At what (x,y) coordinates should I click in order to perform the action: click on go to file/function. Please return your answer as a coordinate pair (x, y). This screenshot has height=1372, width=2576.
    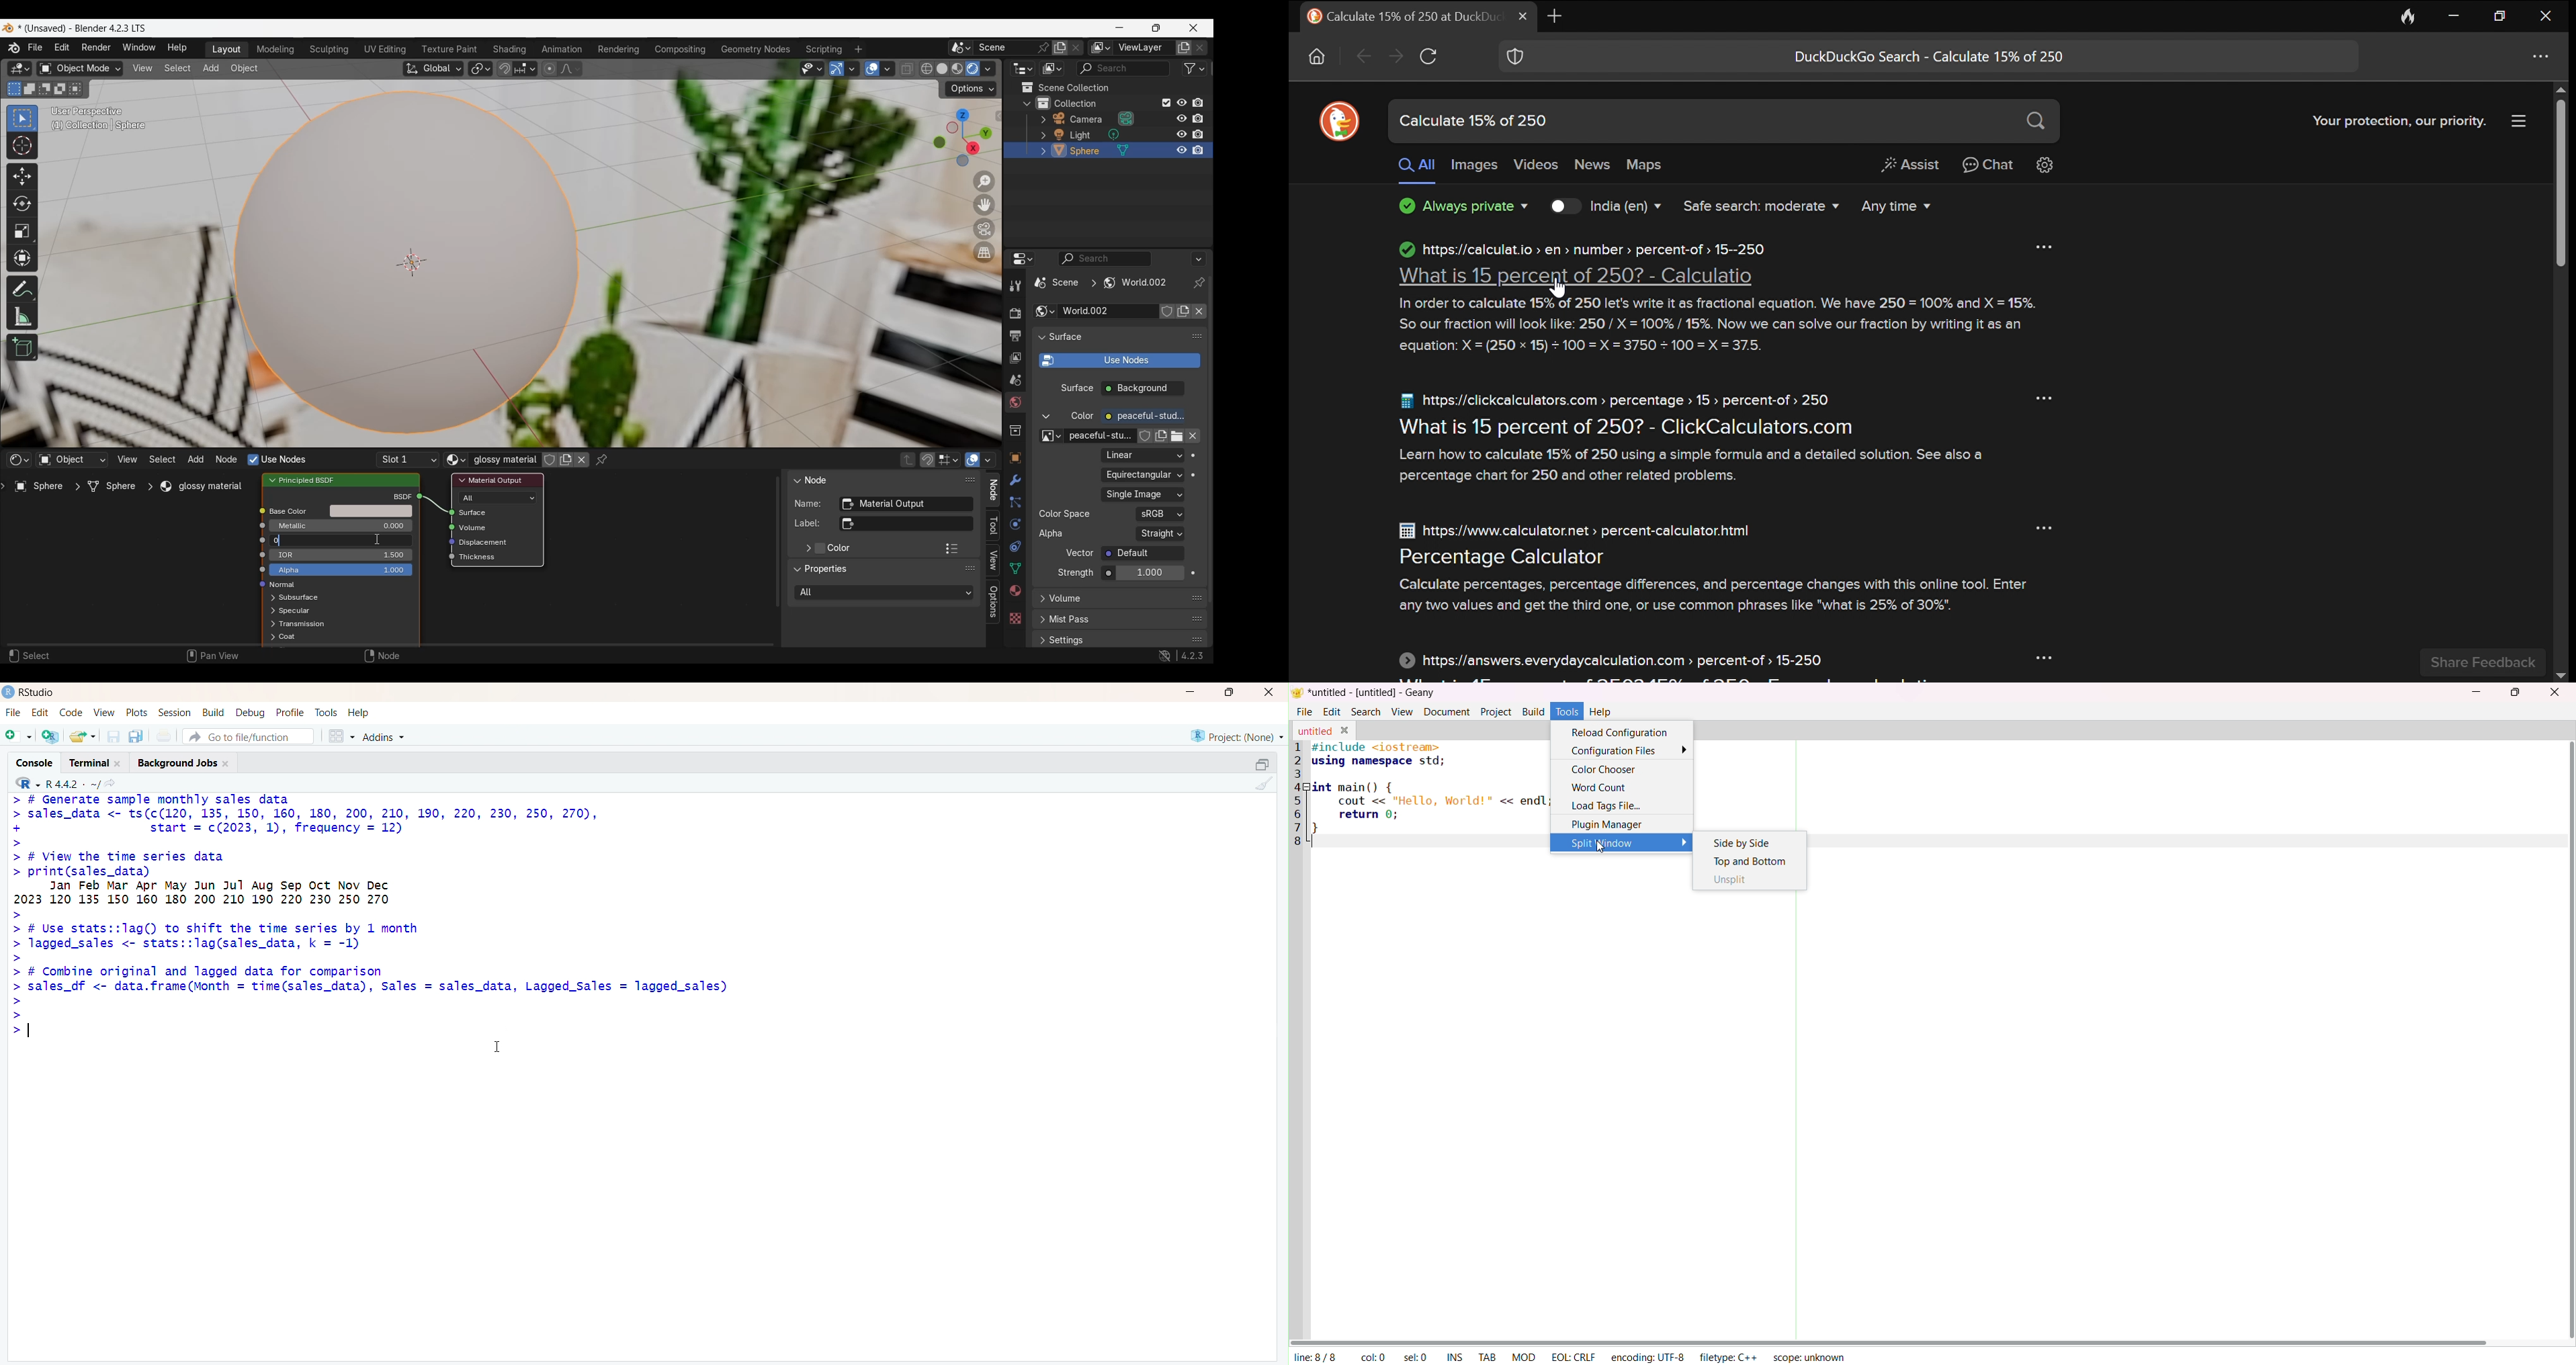
    Looking at the image, I should click on (243, 737).